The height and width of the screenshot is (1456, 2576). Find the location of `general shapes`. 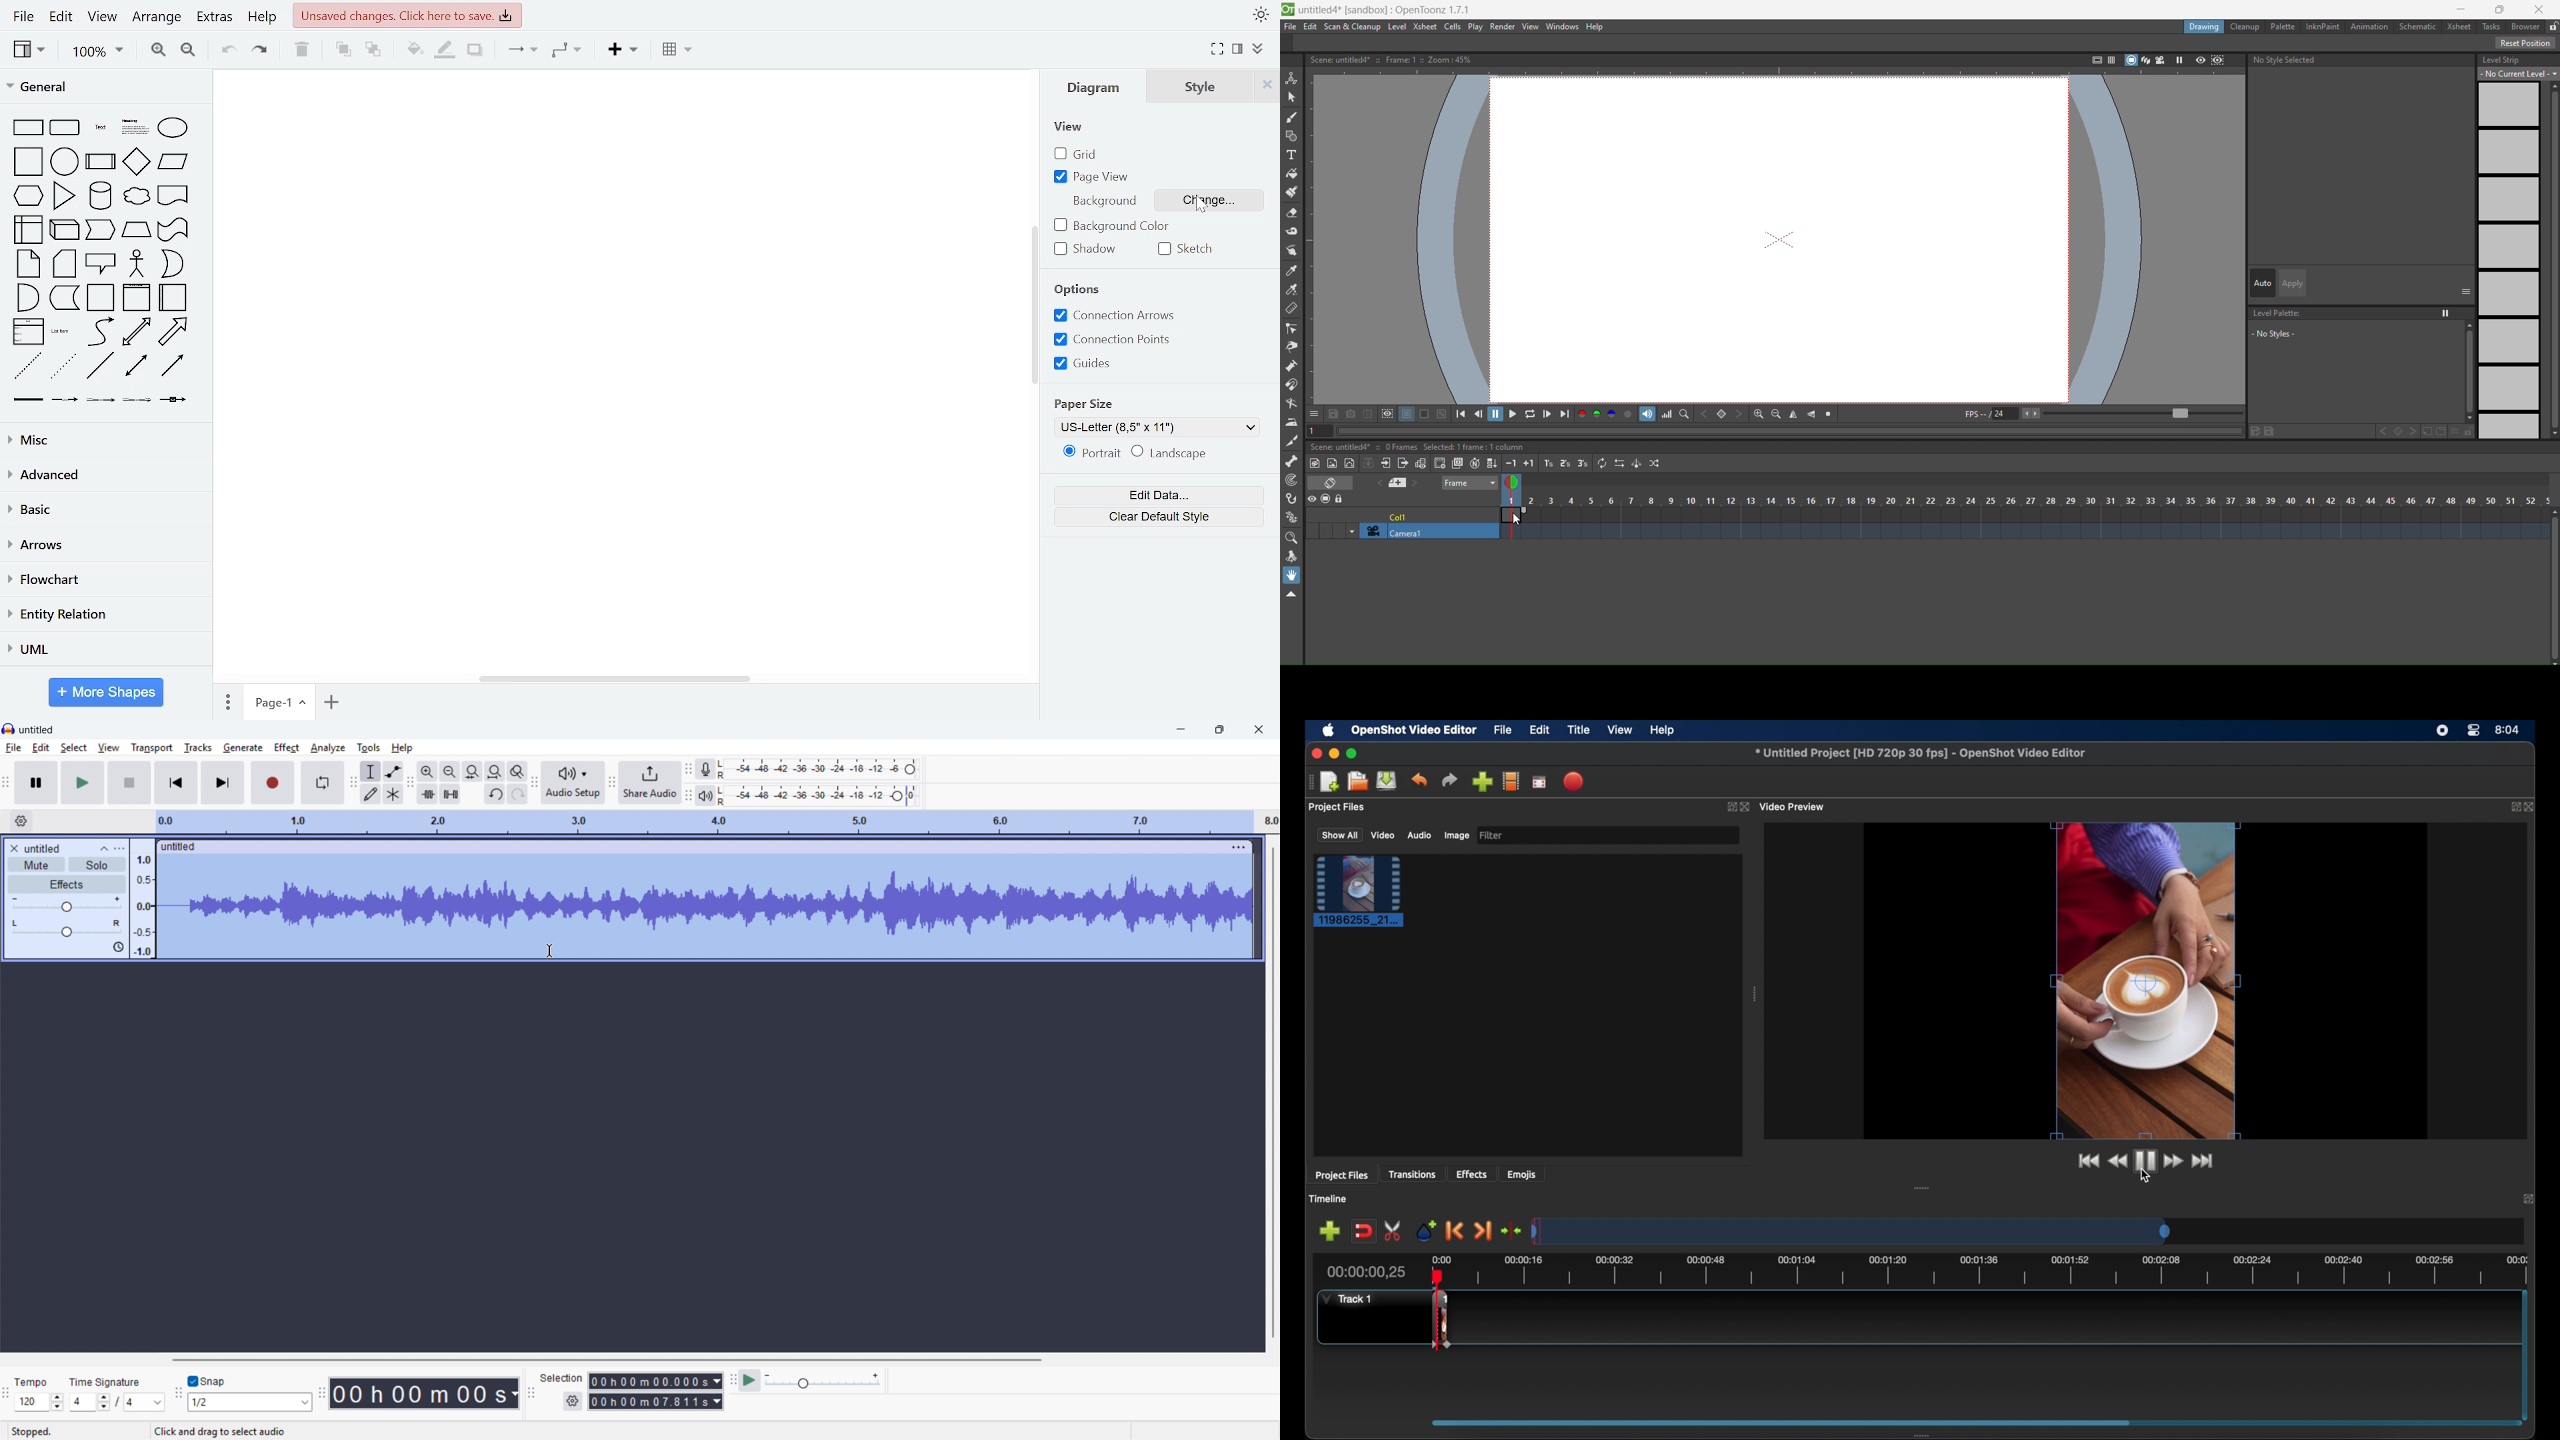

general shapes is located at coordinates (26, 126).